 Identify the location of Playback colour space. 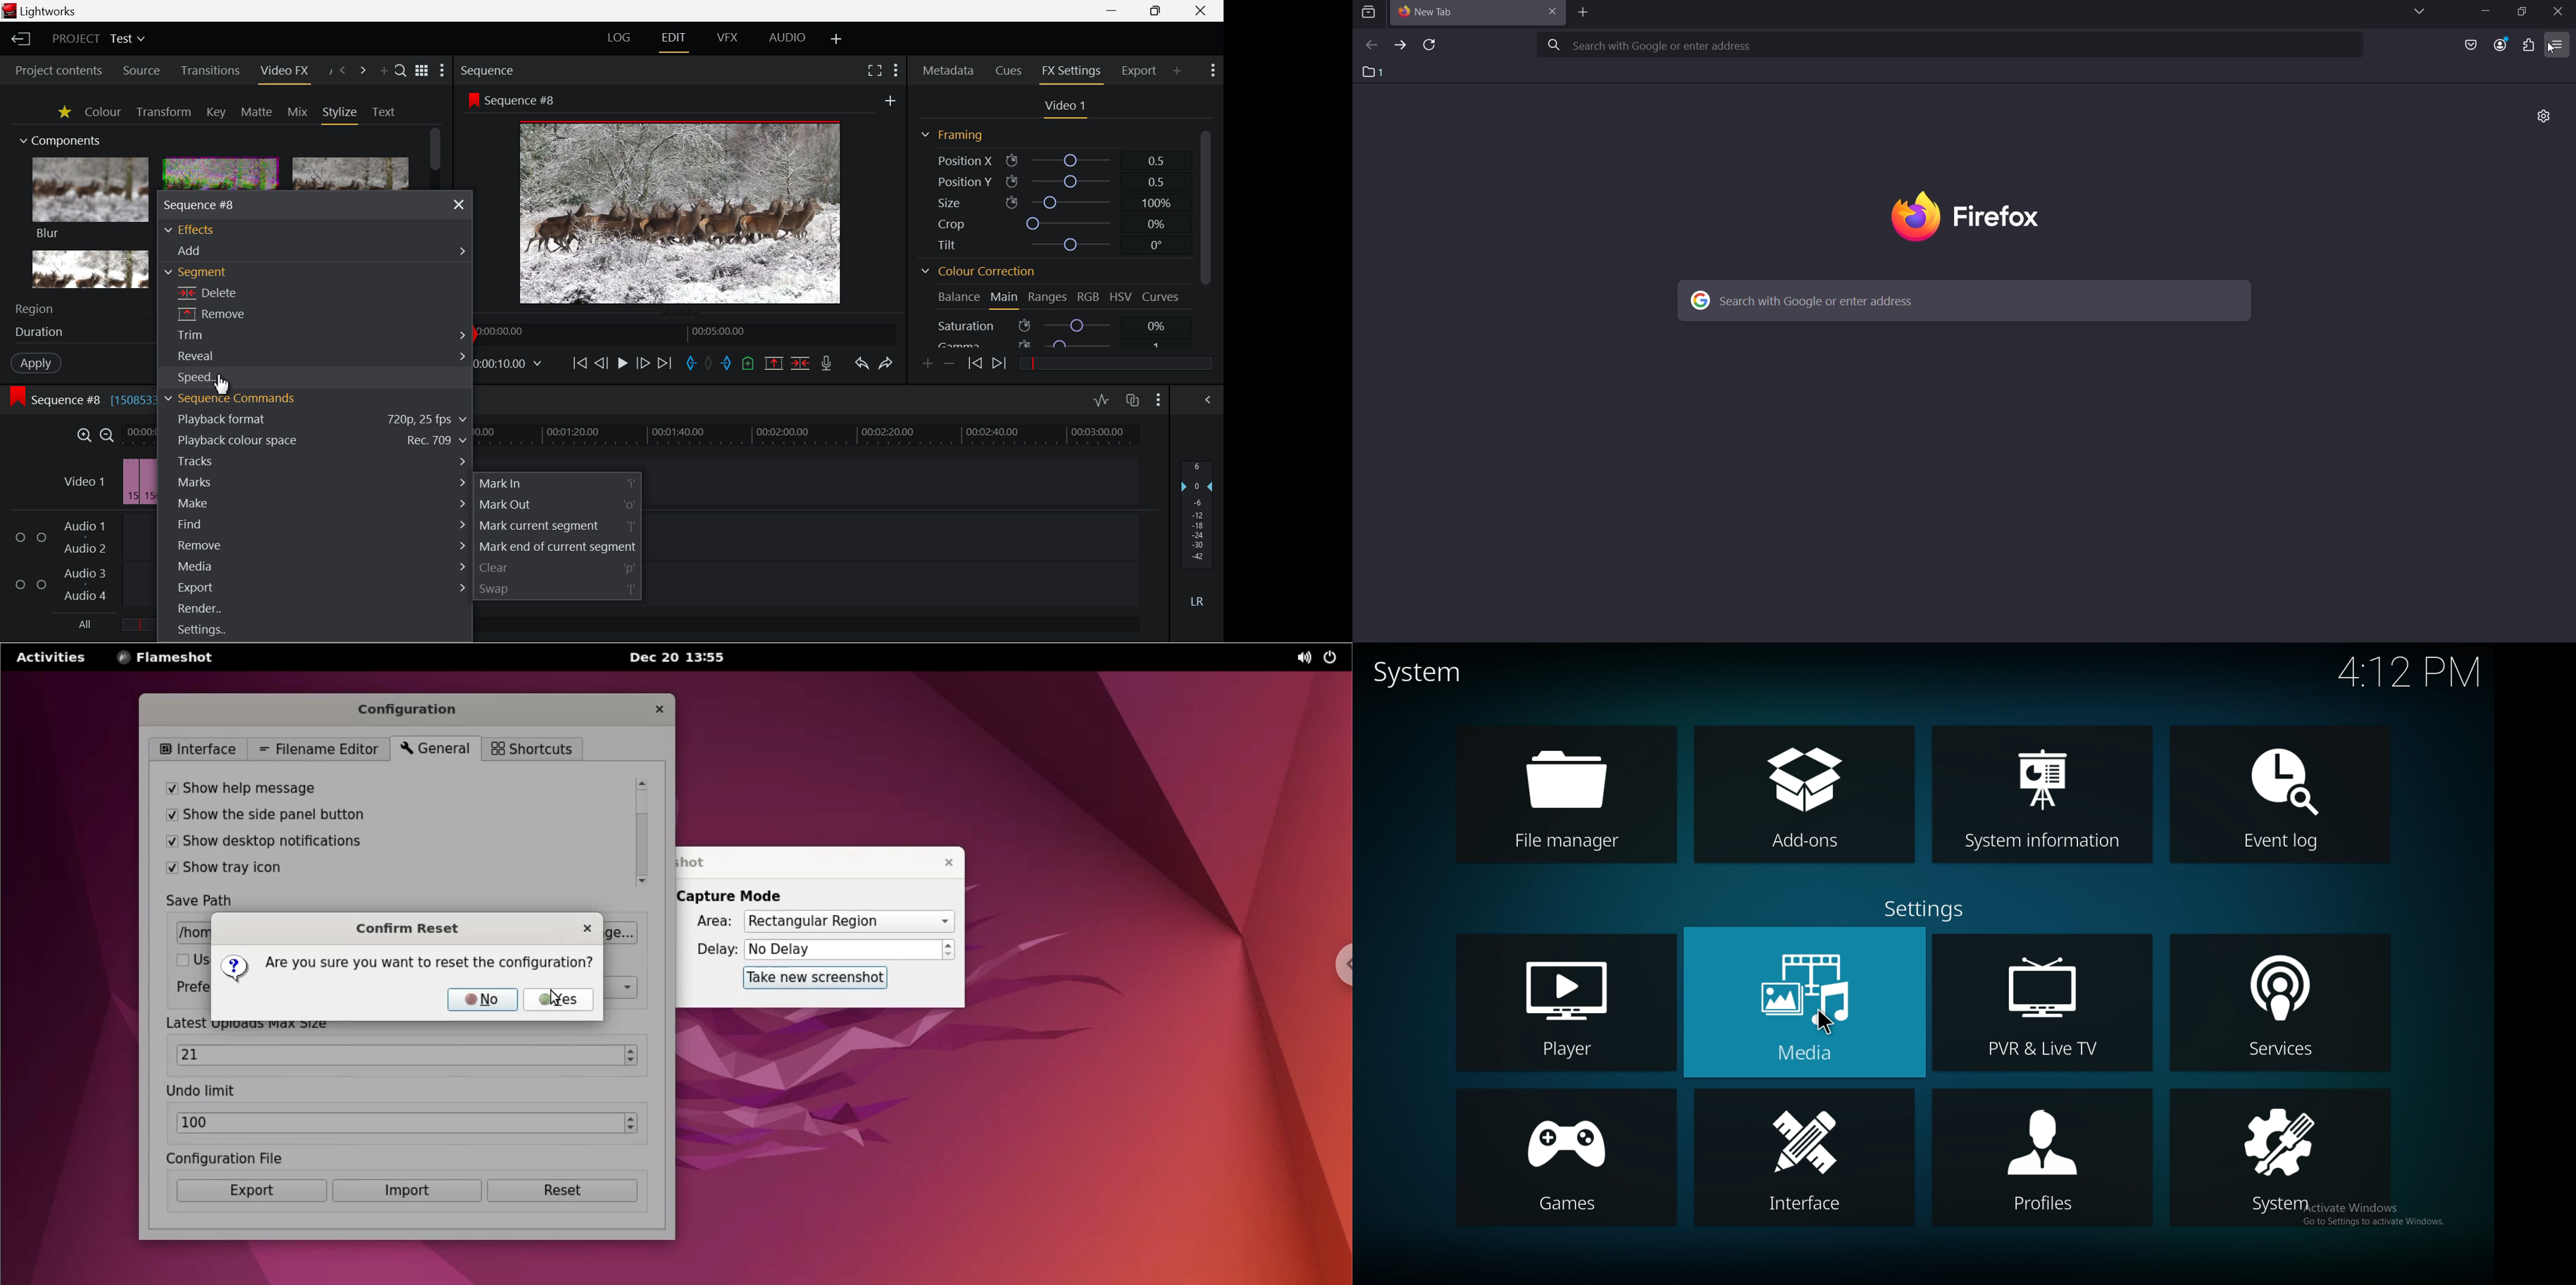
(317, 439).